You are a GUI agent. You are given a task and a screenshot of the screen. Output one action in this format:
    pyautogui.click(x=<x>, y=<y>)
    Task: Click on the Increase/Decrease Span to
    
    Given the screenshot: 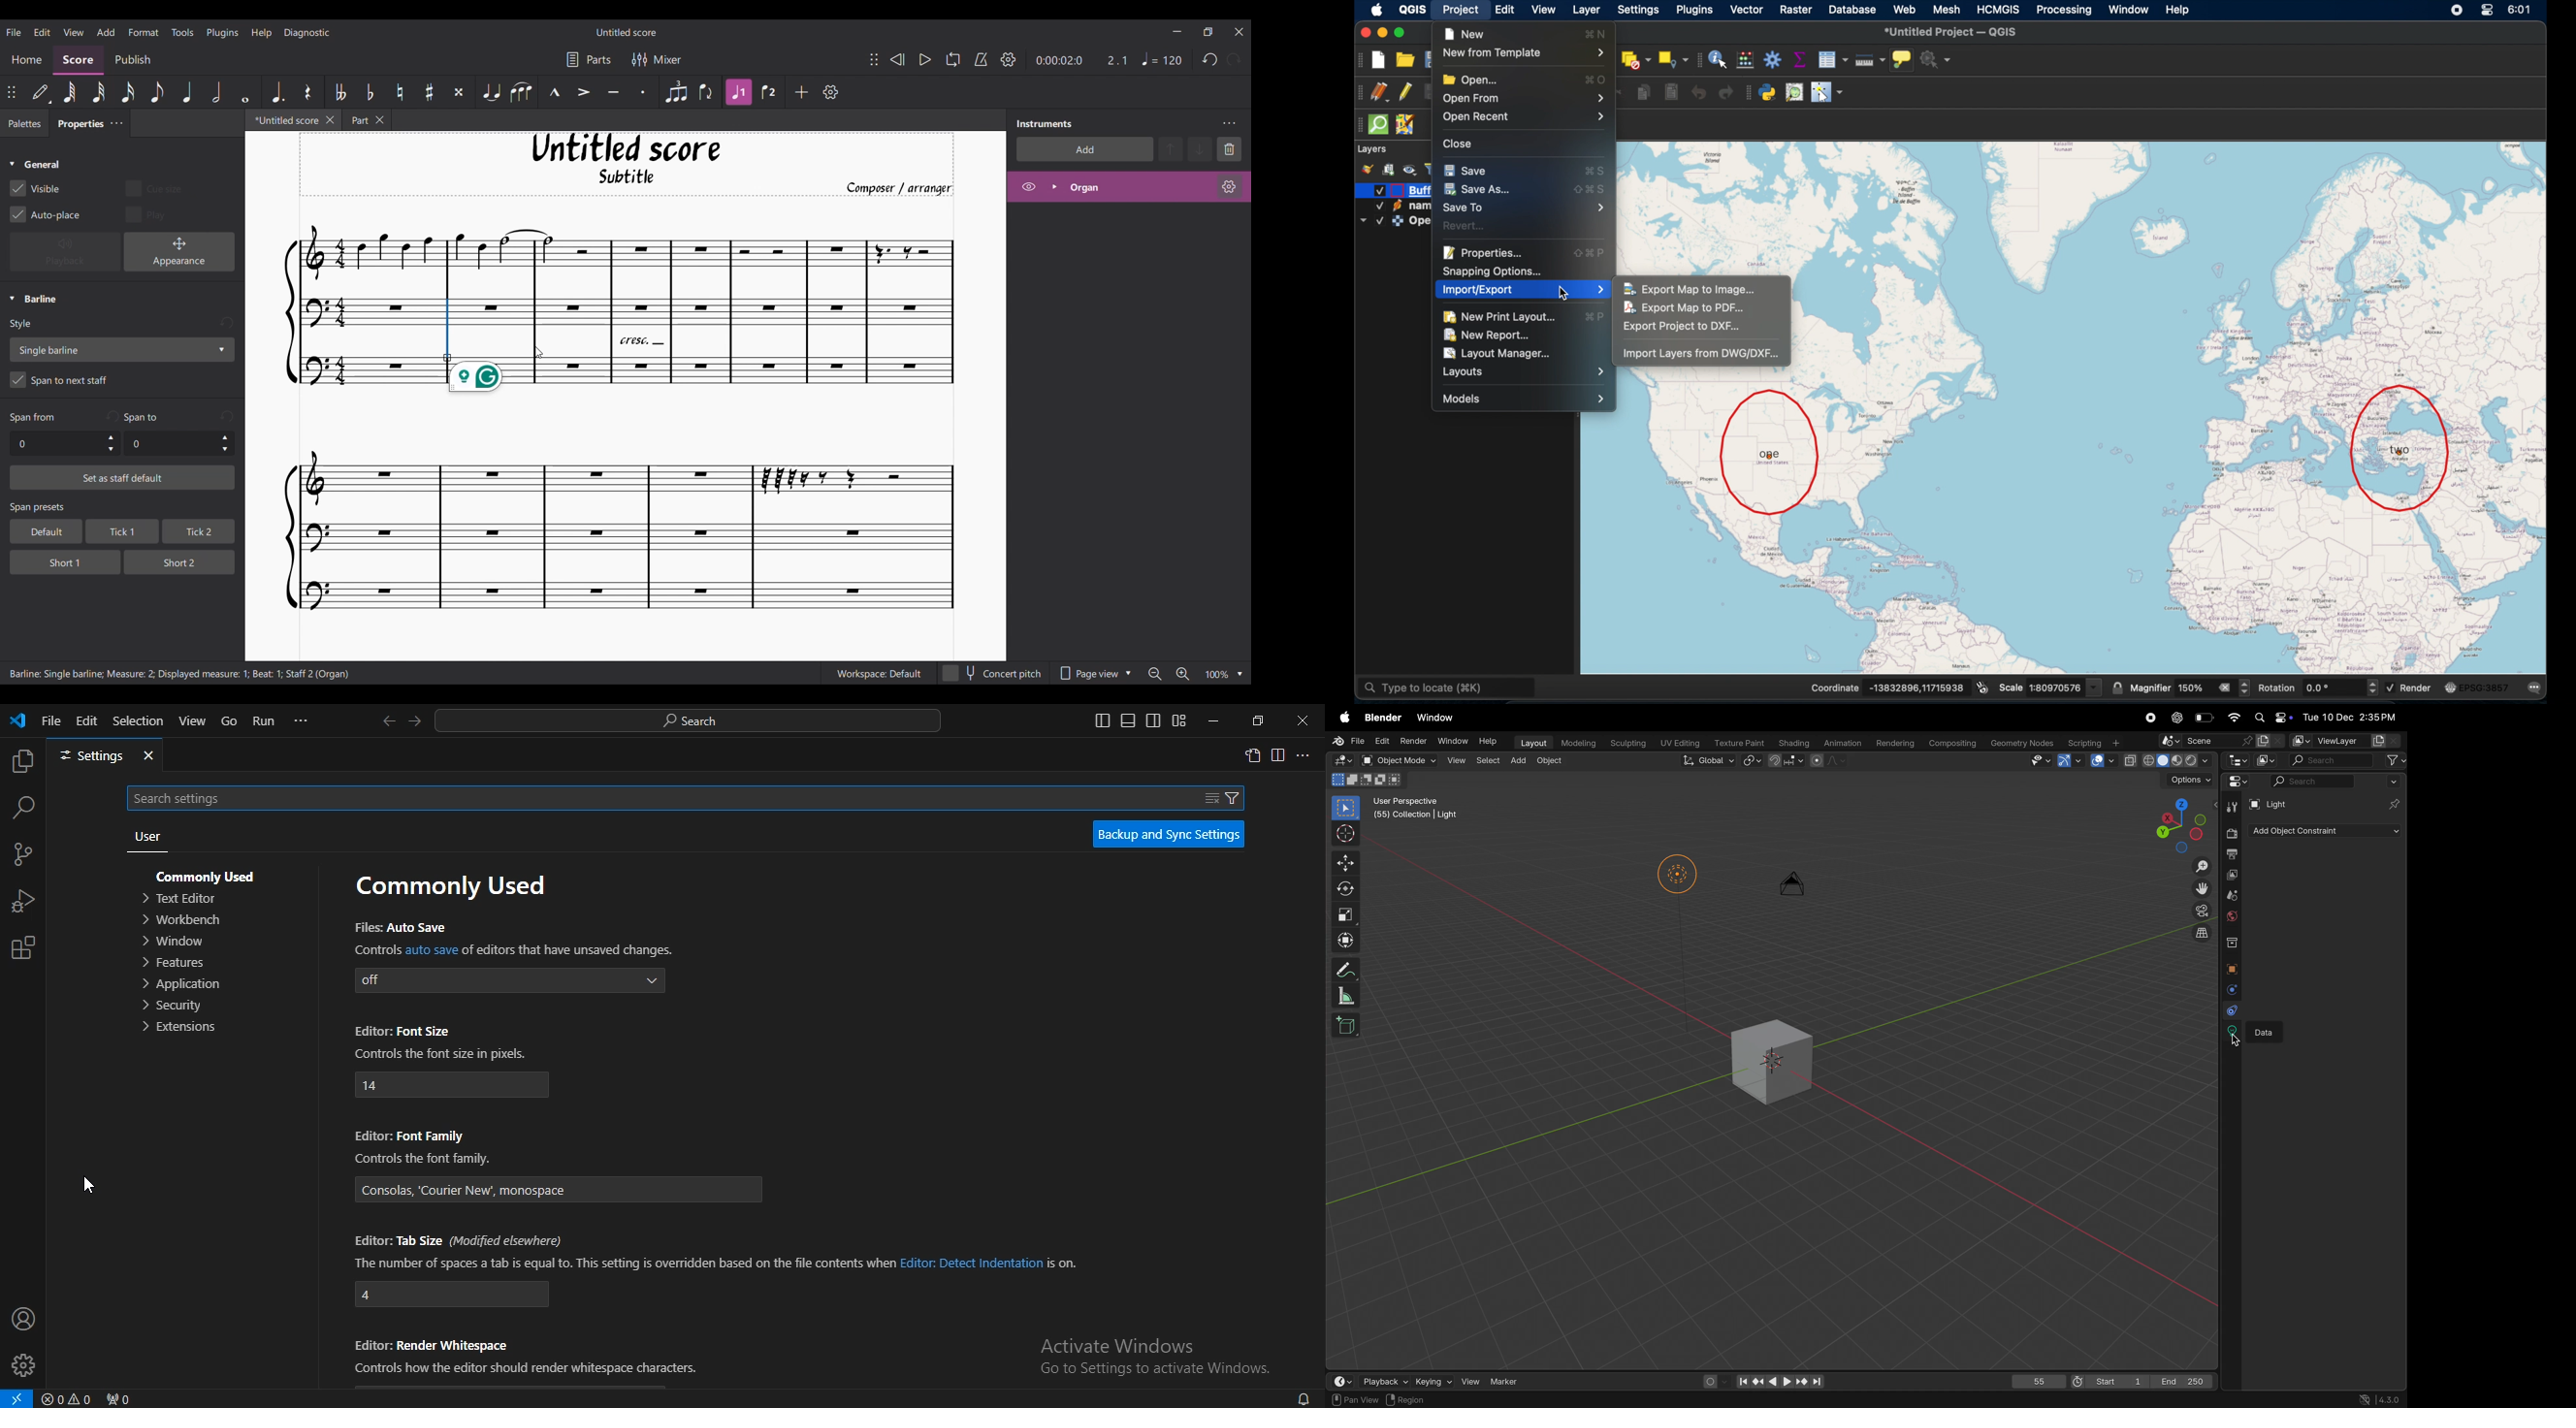 What is the action you would take?
    pyautogui.click(x=225, y=444)
    